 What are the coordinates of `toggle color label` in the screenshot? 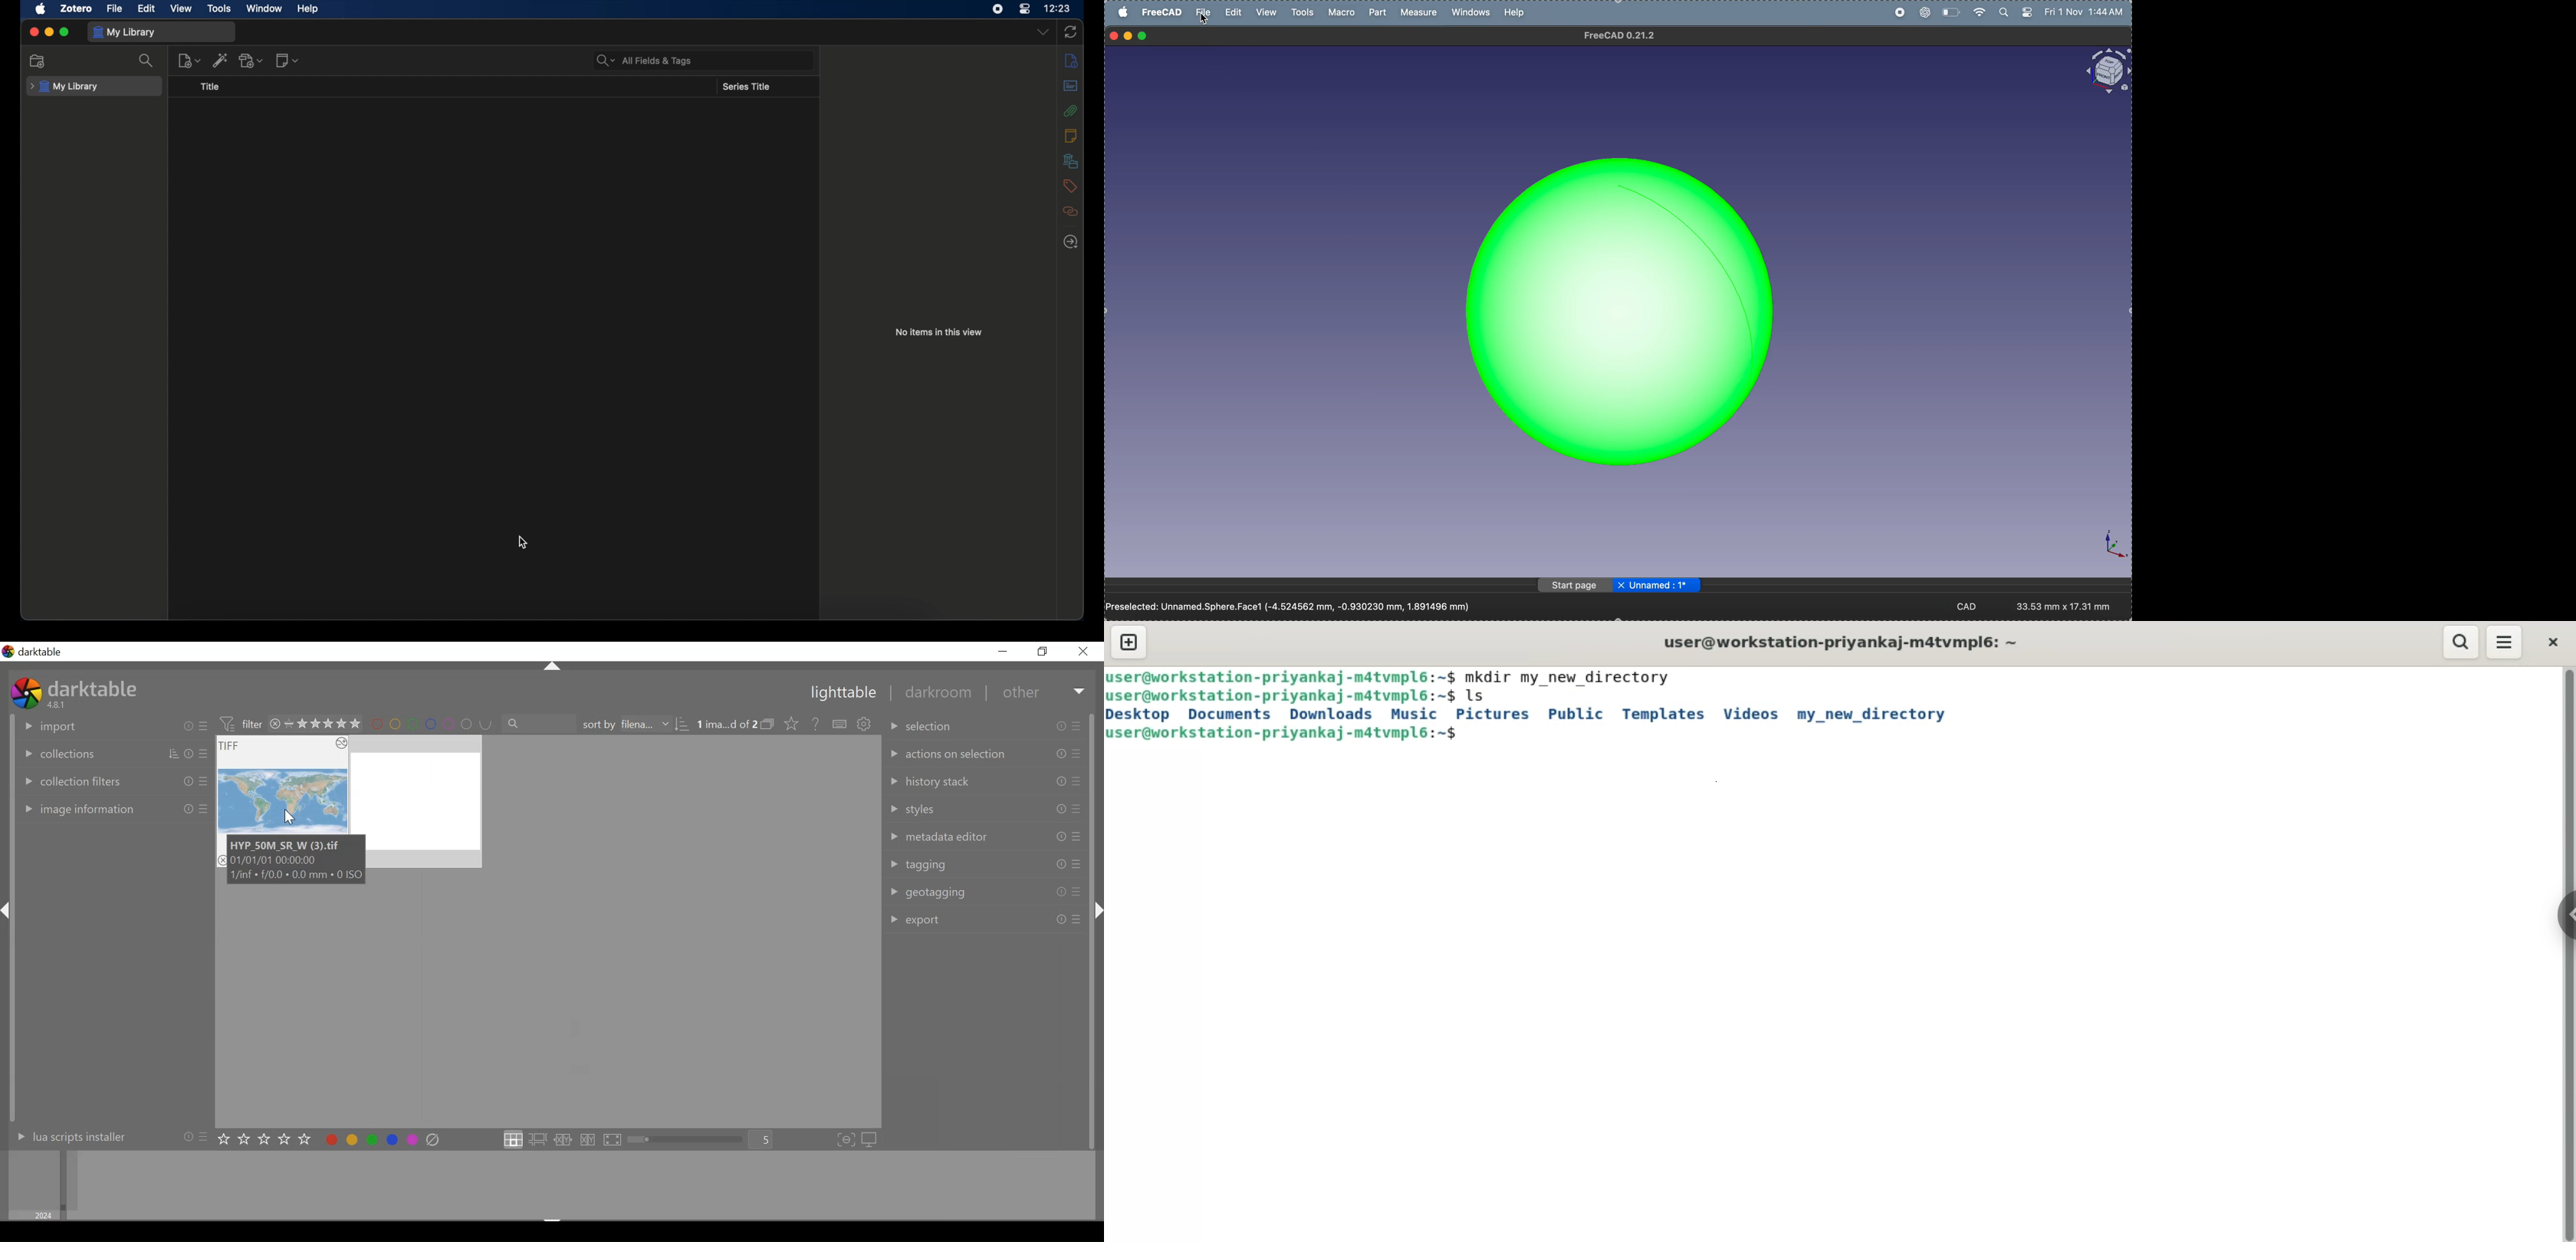 It's located at (371, 1140).